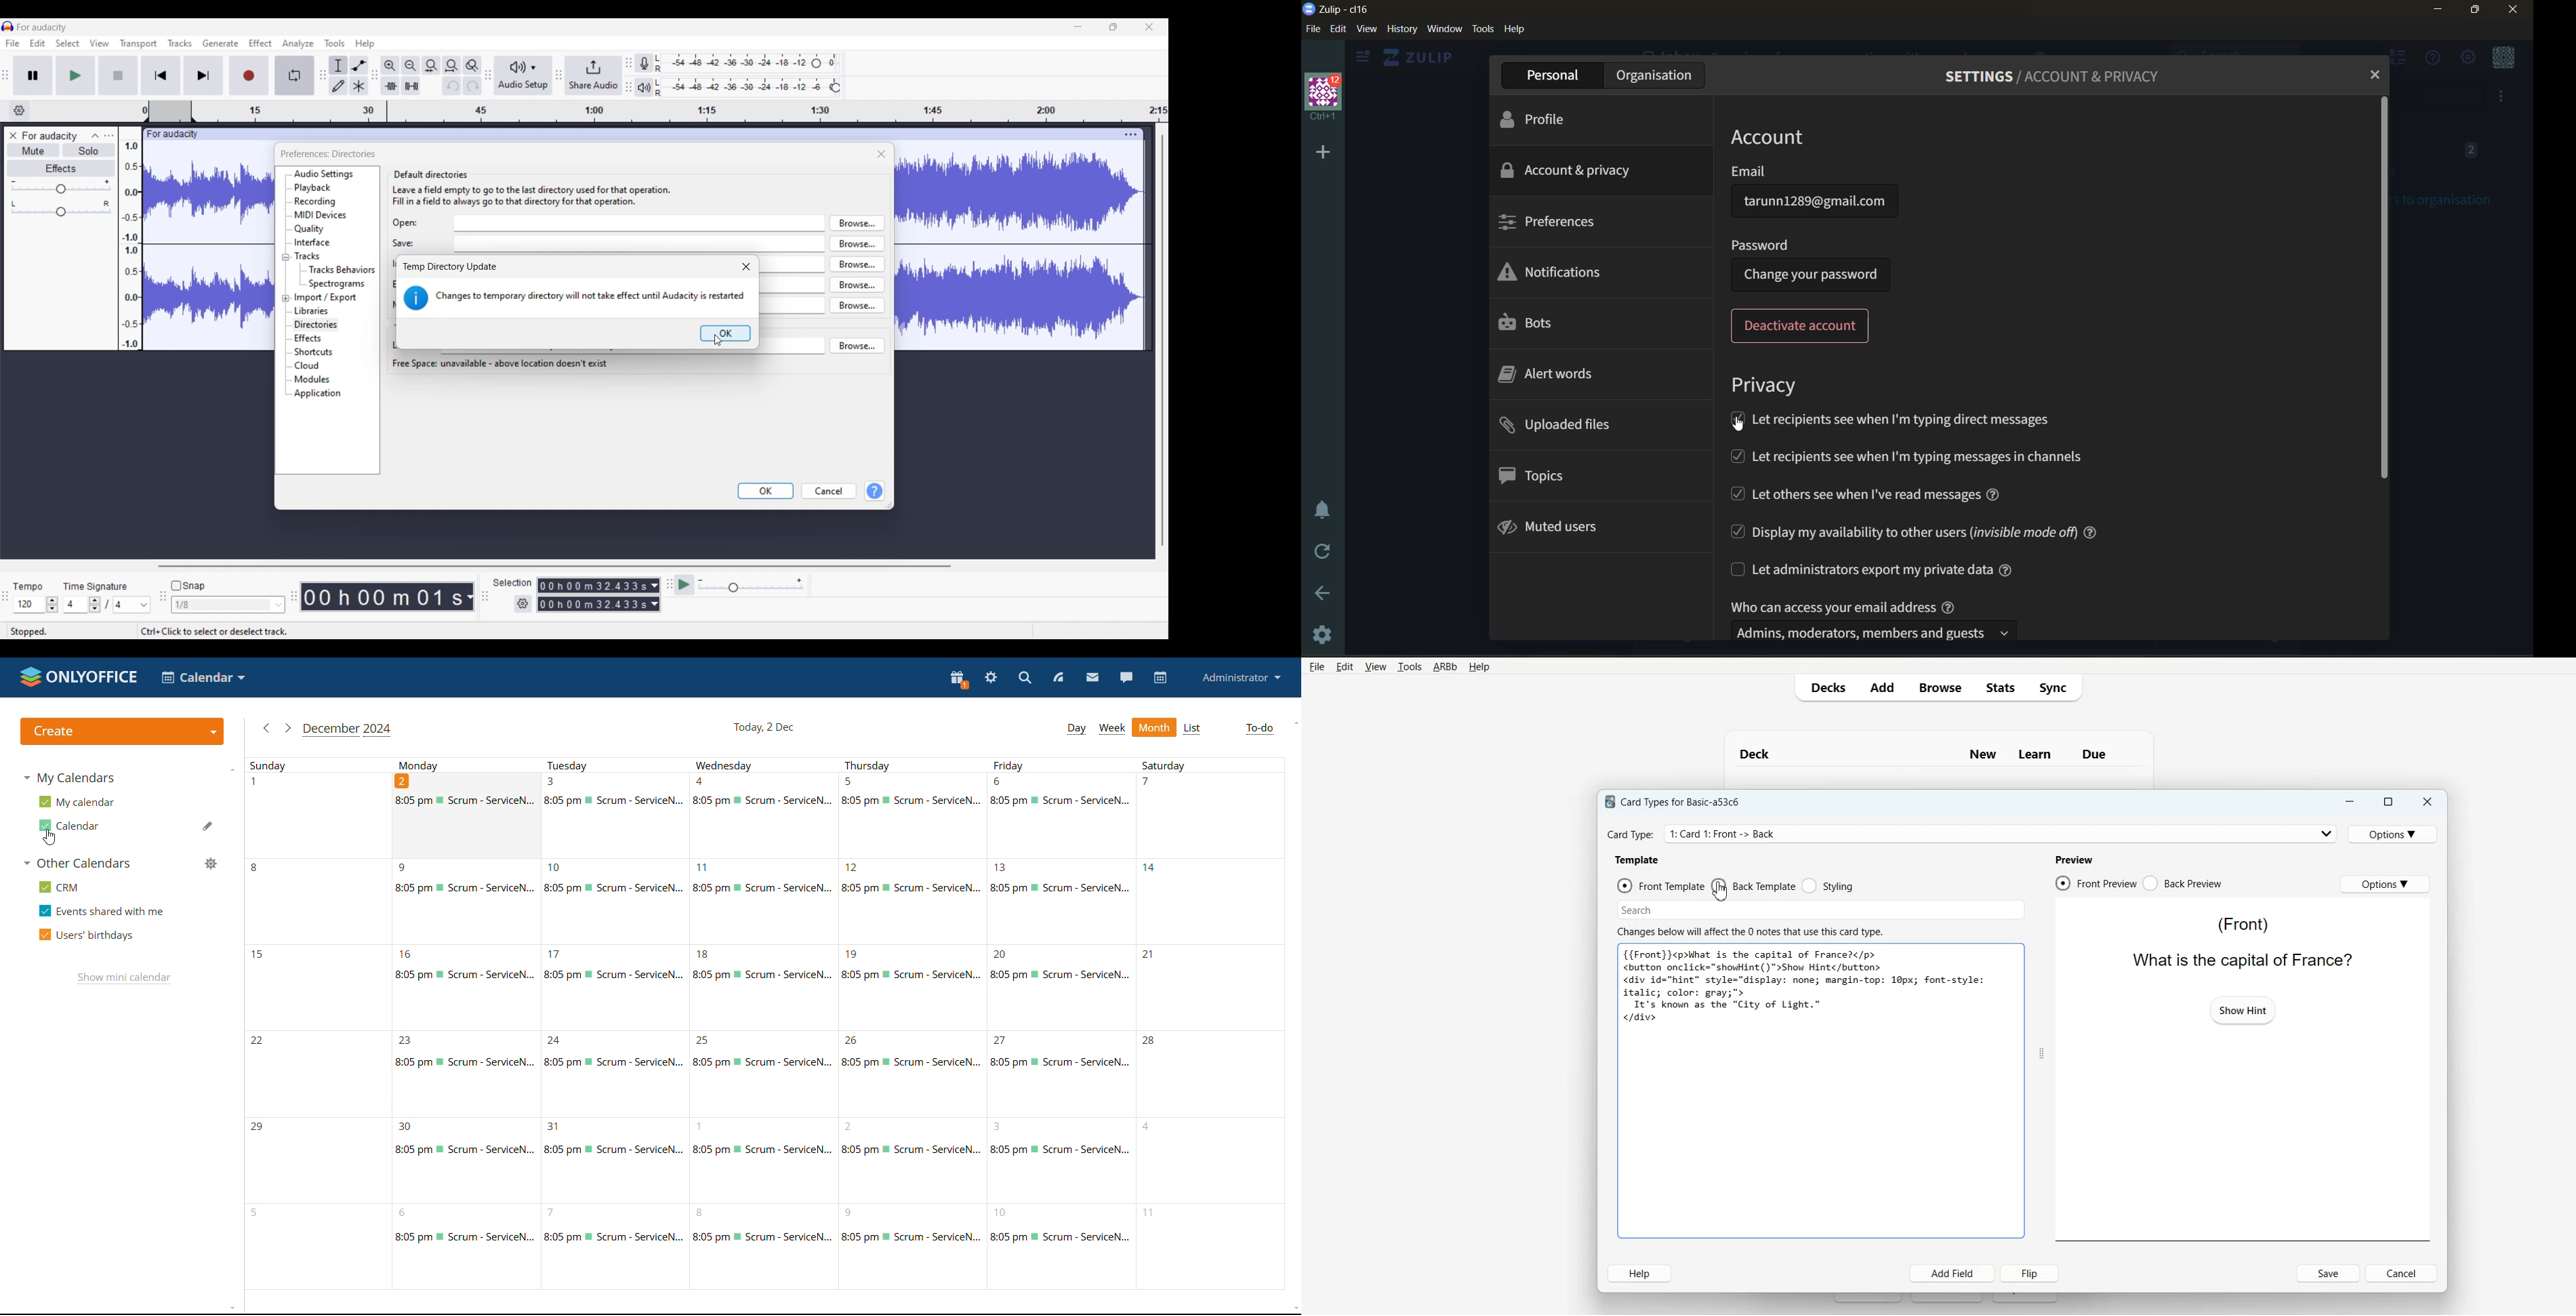 The image size is (2576, 1316). What do you see at coordinates (1025, 679) in the screenshot?
I see `search` at bounding box center [1025, 679].